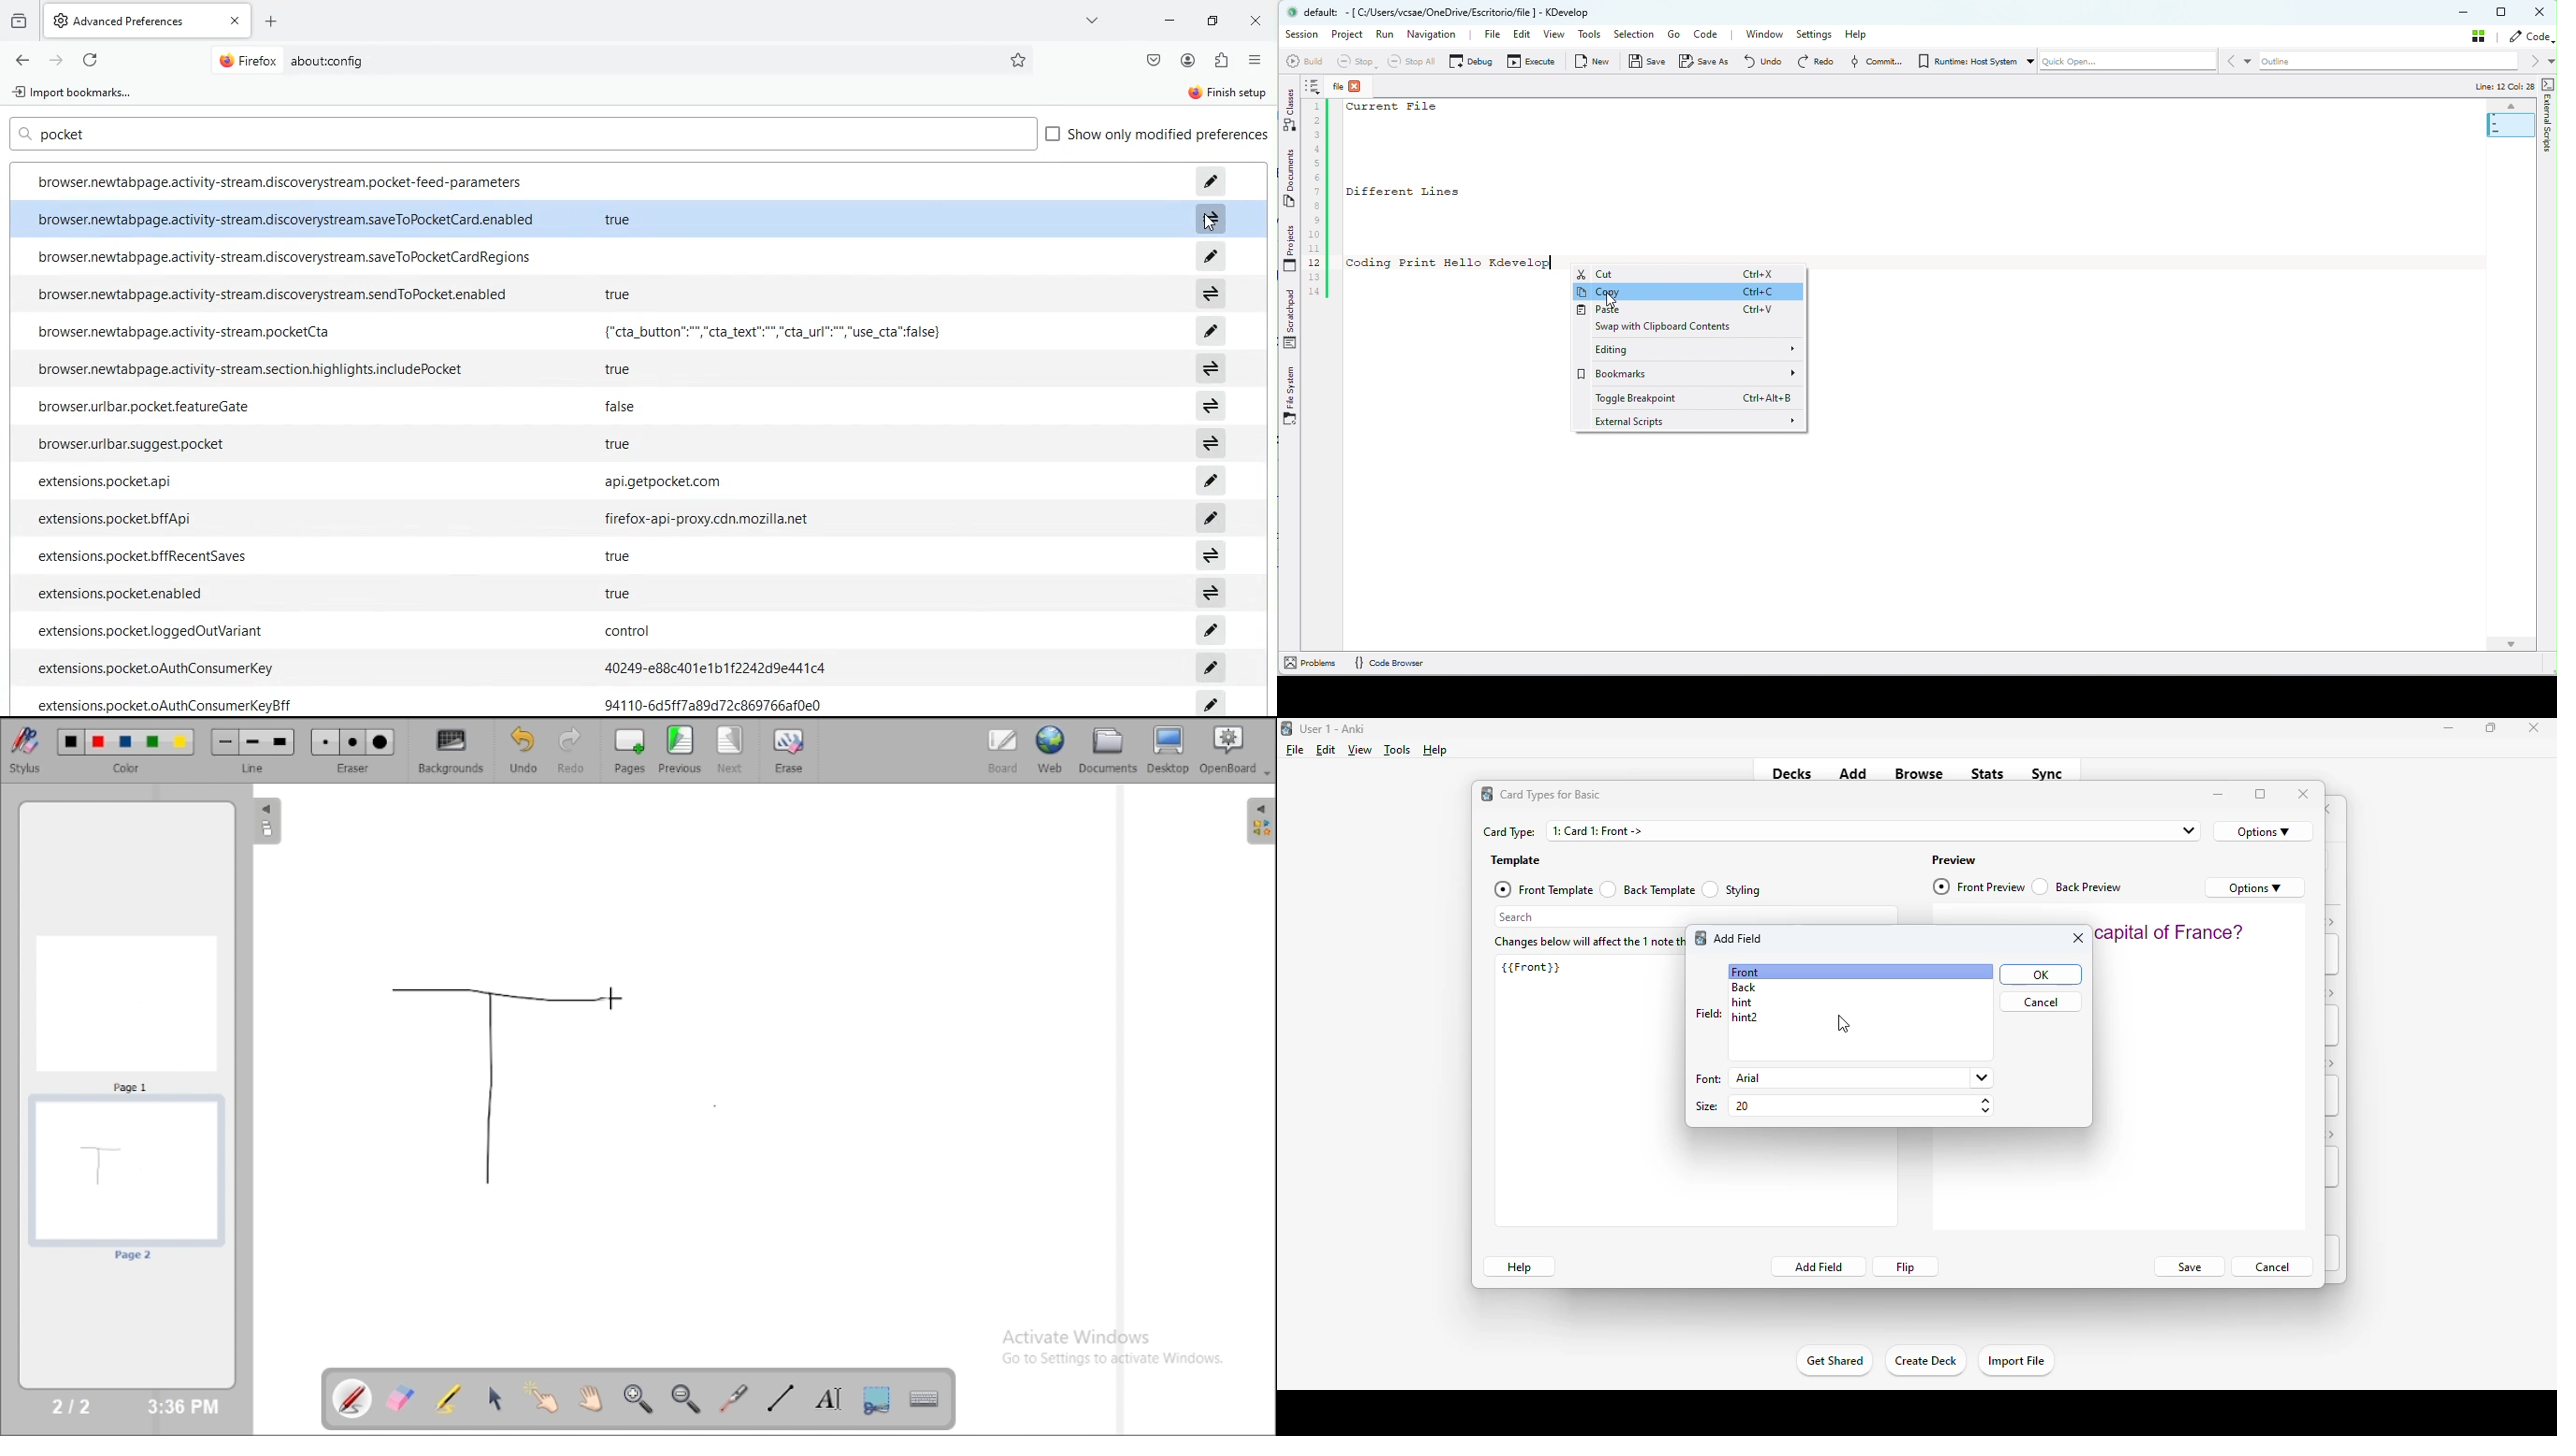 Image resolution: width=2576 pixels, height=1456 pixels. I want to click on add field, so click(1818, 1267).